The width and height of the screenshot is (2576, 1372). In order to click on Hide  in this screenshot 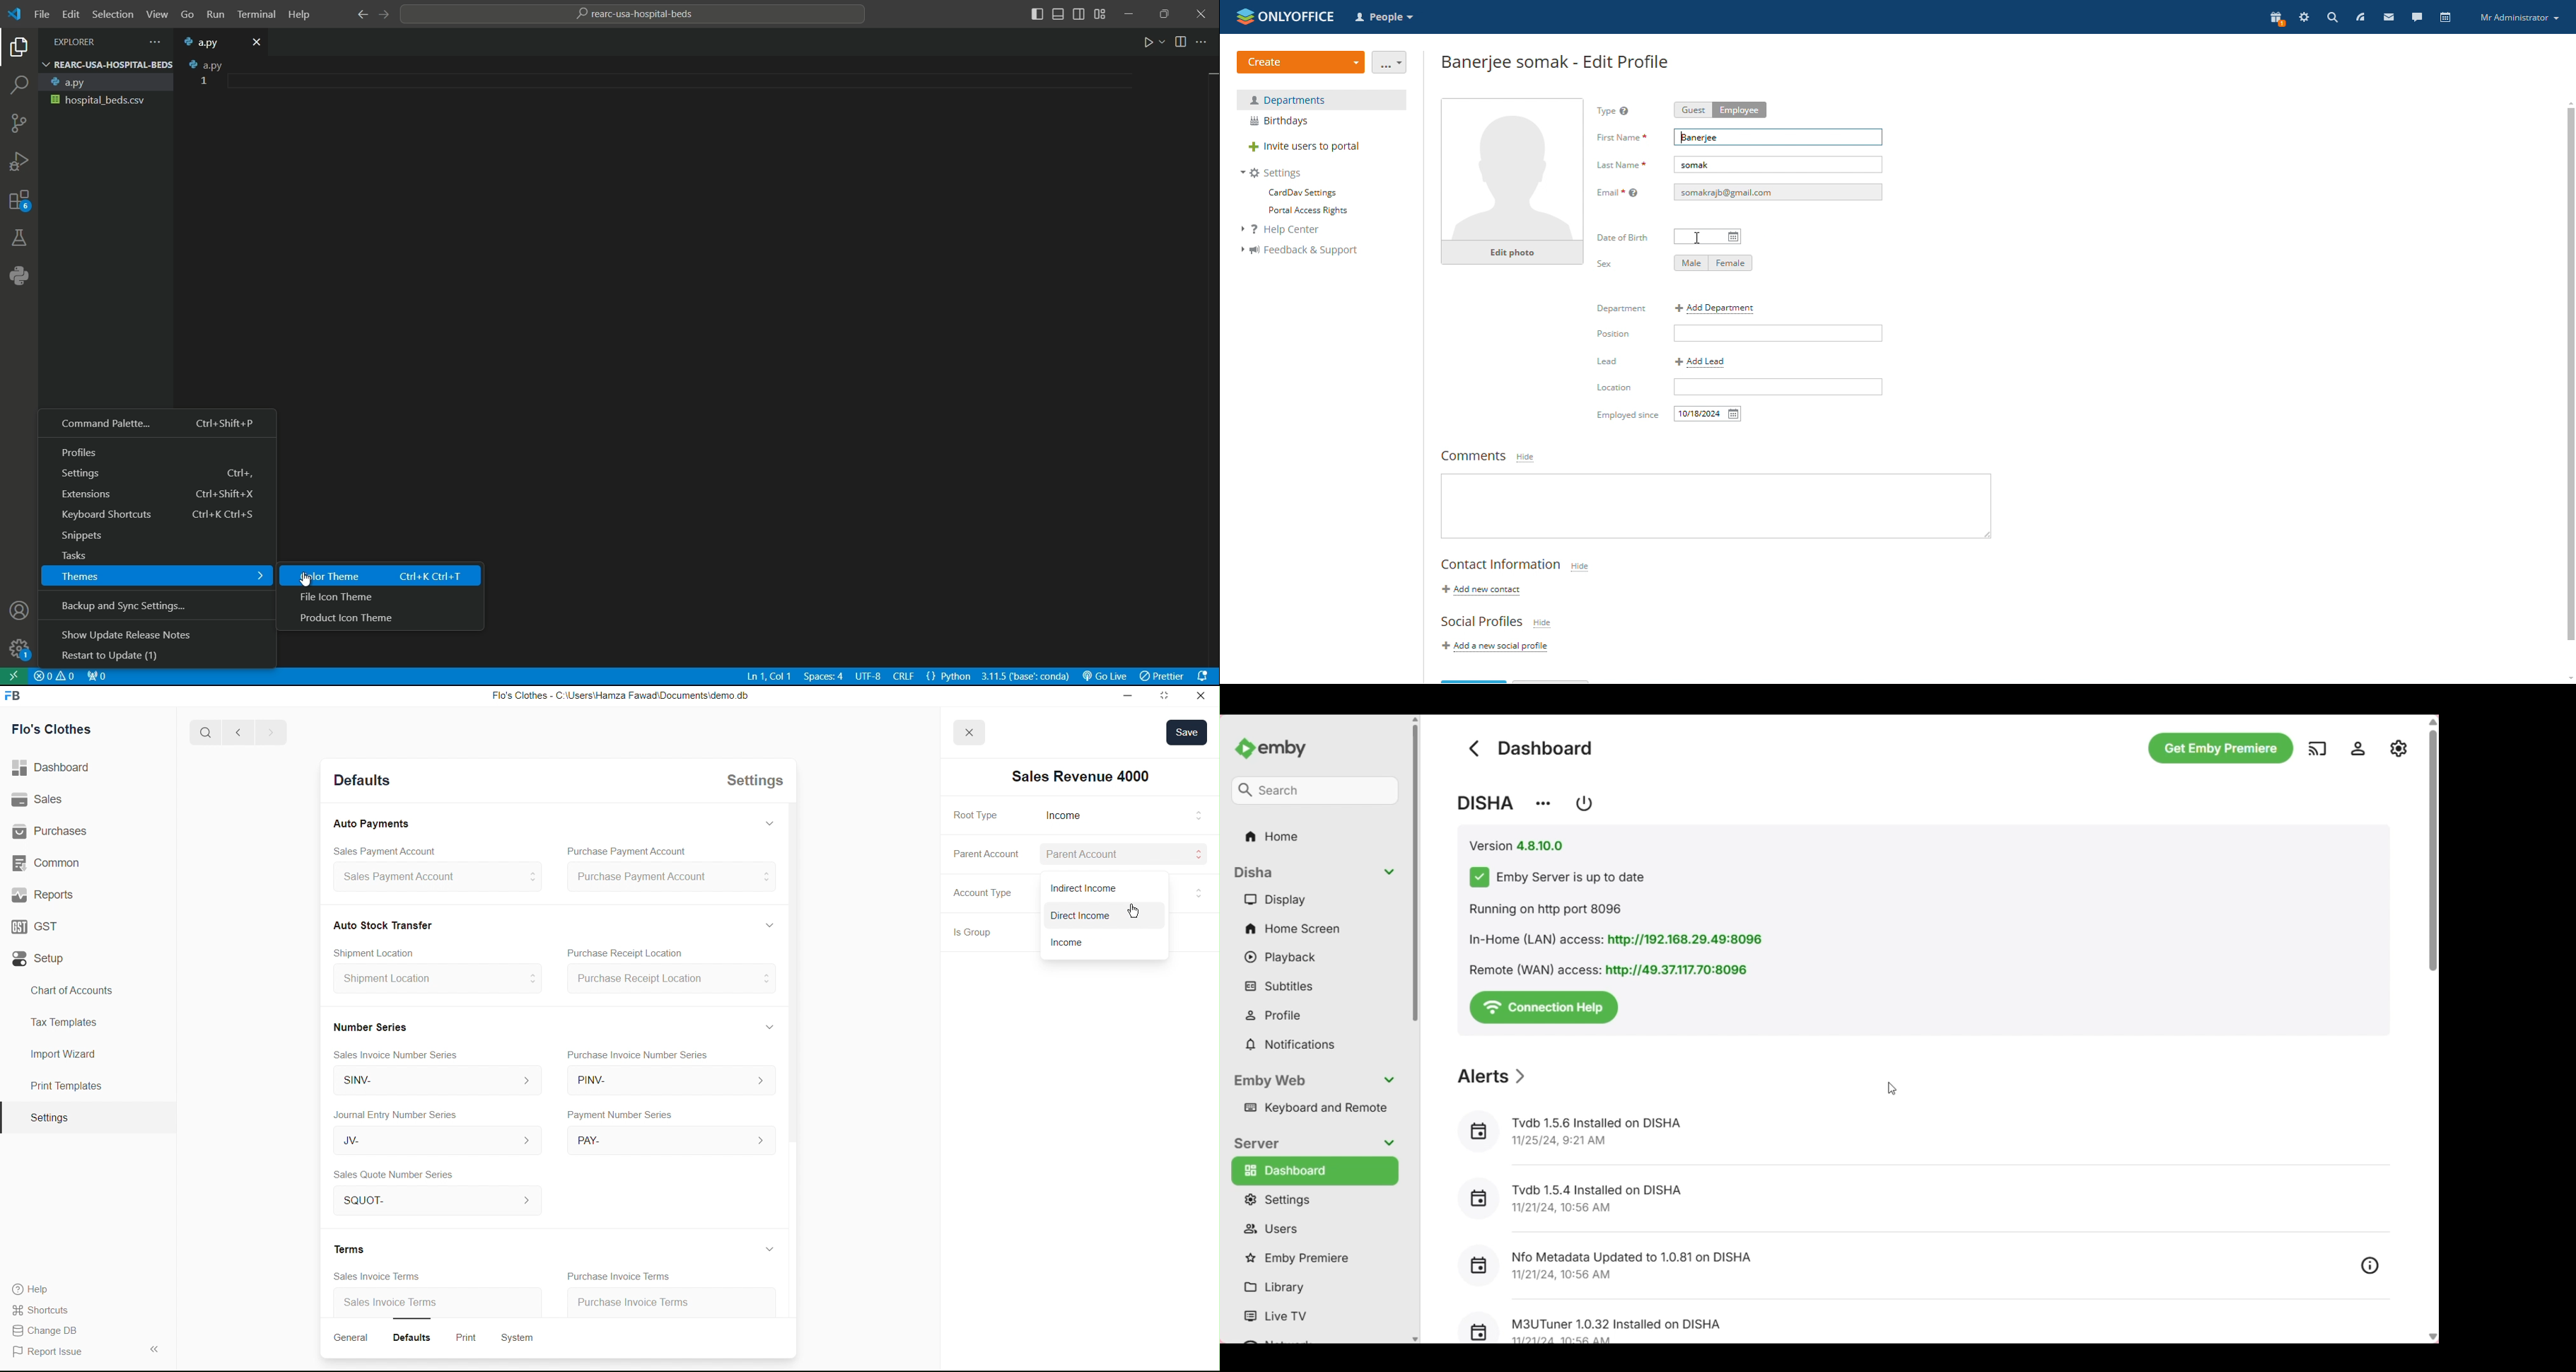, I will do `click(769, 822)`.